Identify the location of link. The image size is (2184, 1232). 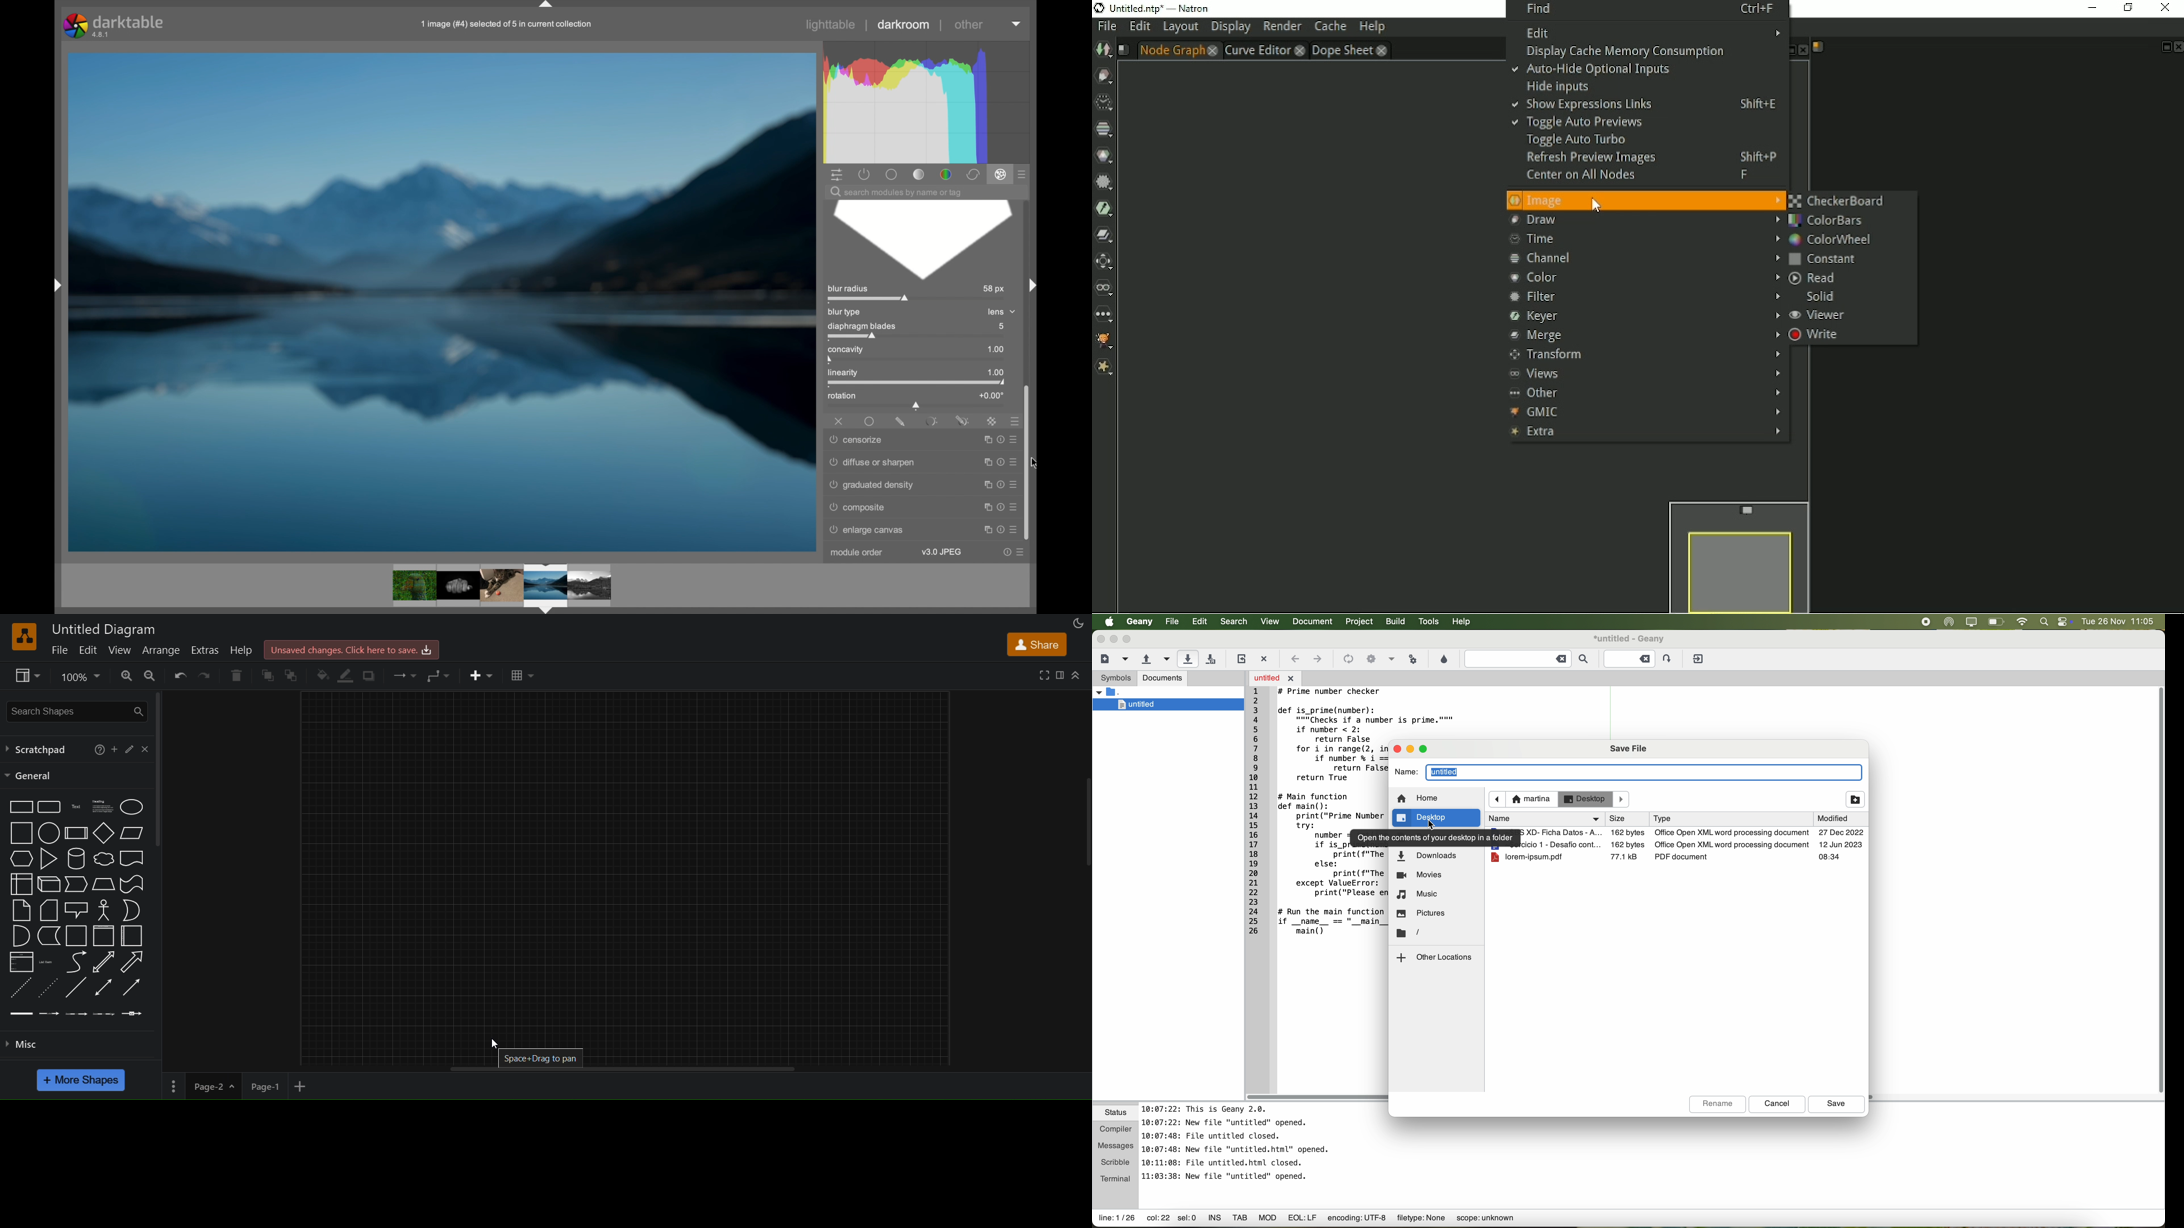
(22, 1013).